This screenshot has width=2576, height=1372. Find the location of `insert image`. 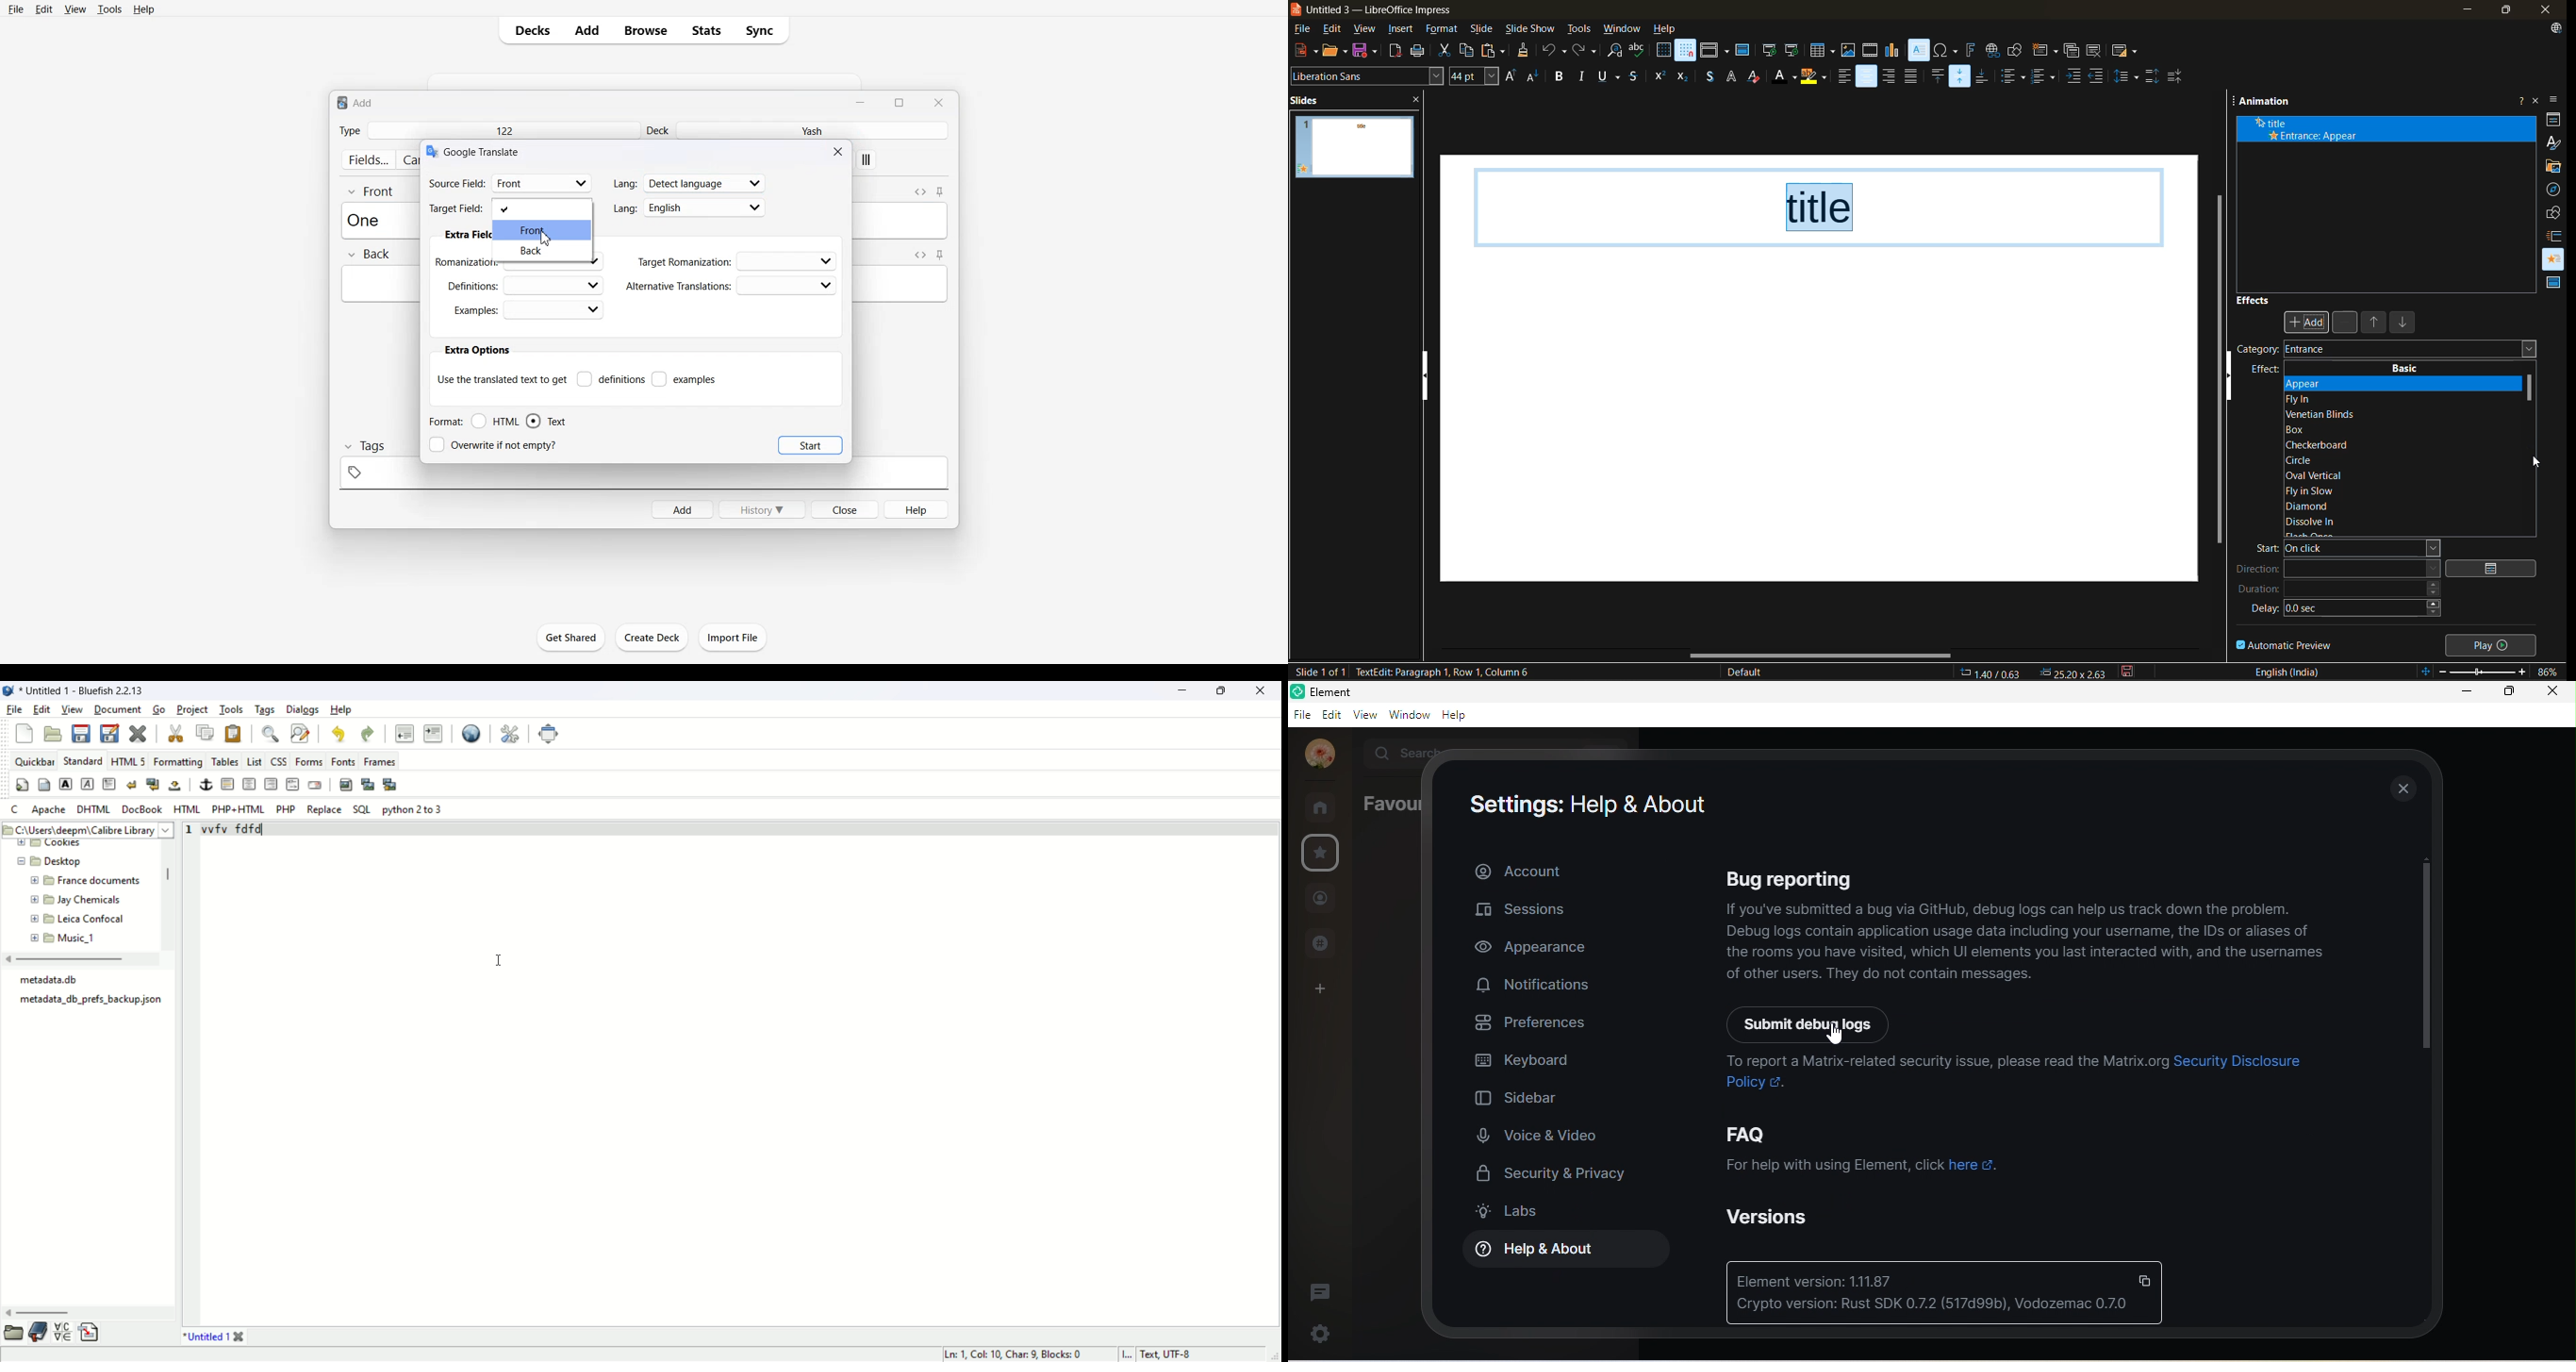

insert image is located at coordinates (345, 782).